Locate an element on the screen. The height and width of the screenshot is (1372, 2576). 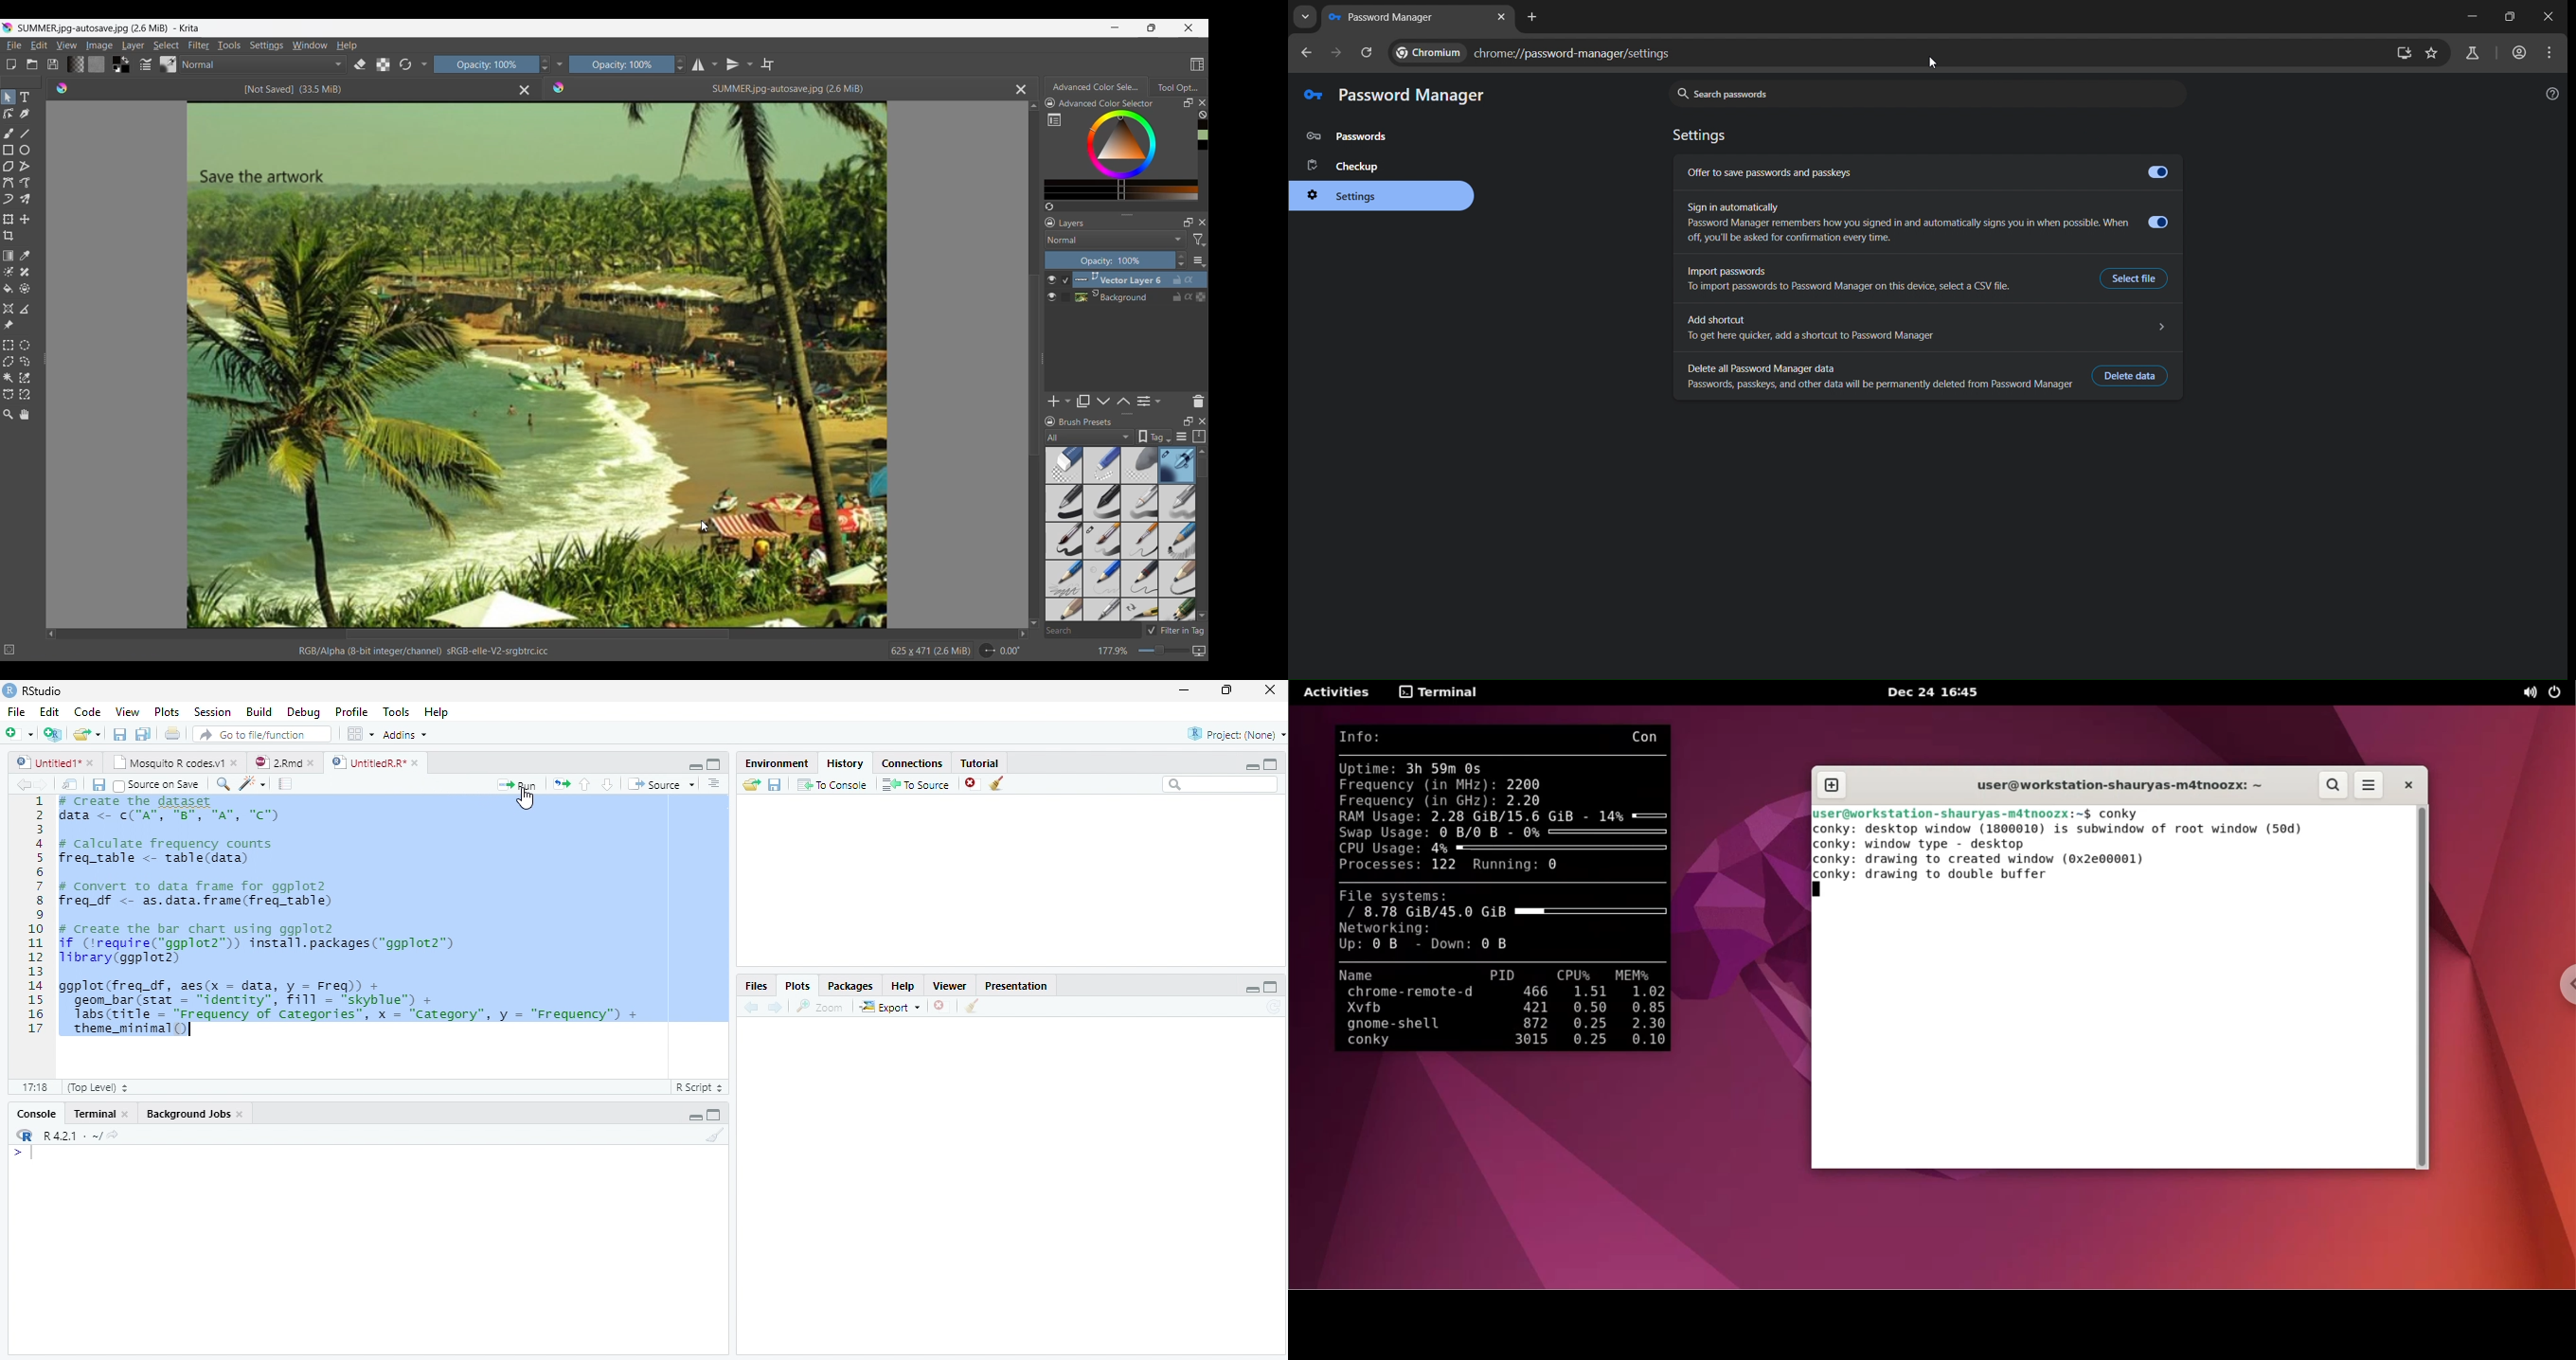
Fill gradients is located at coordinates (75, 64).